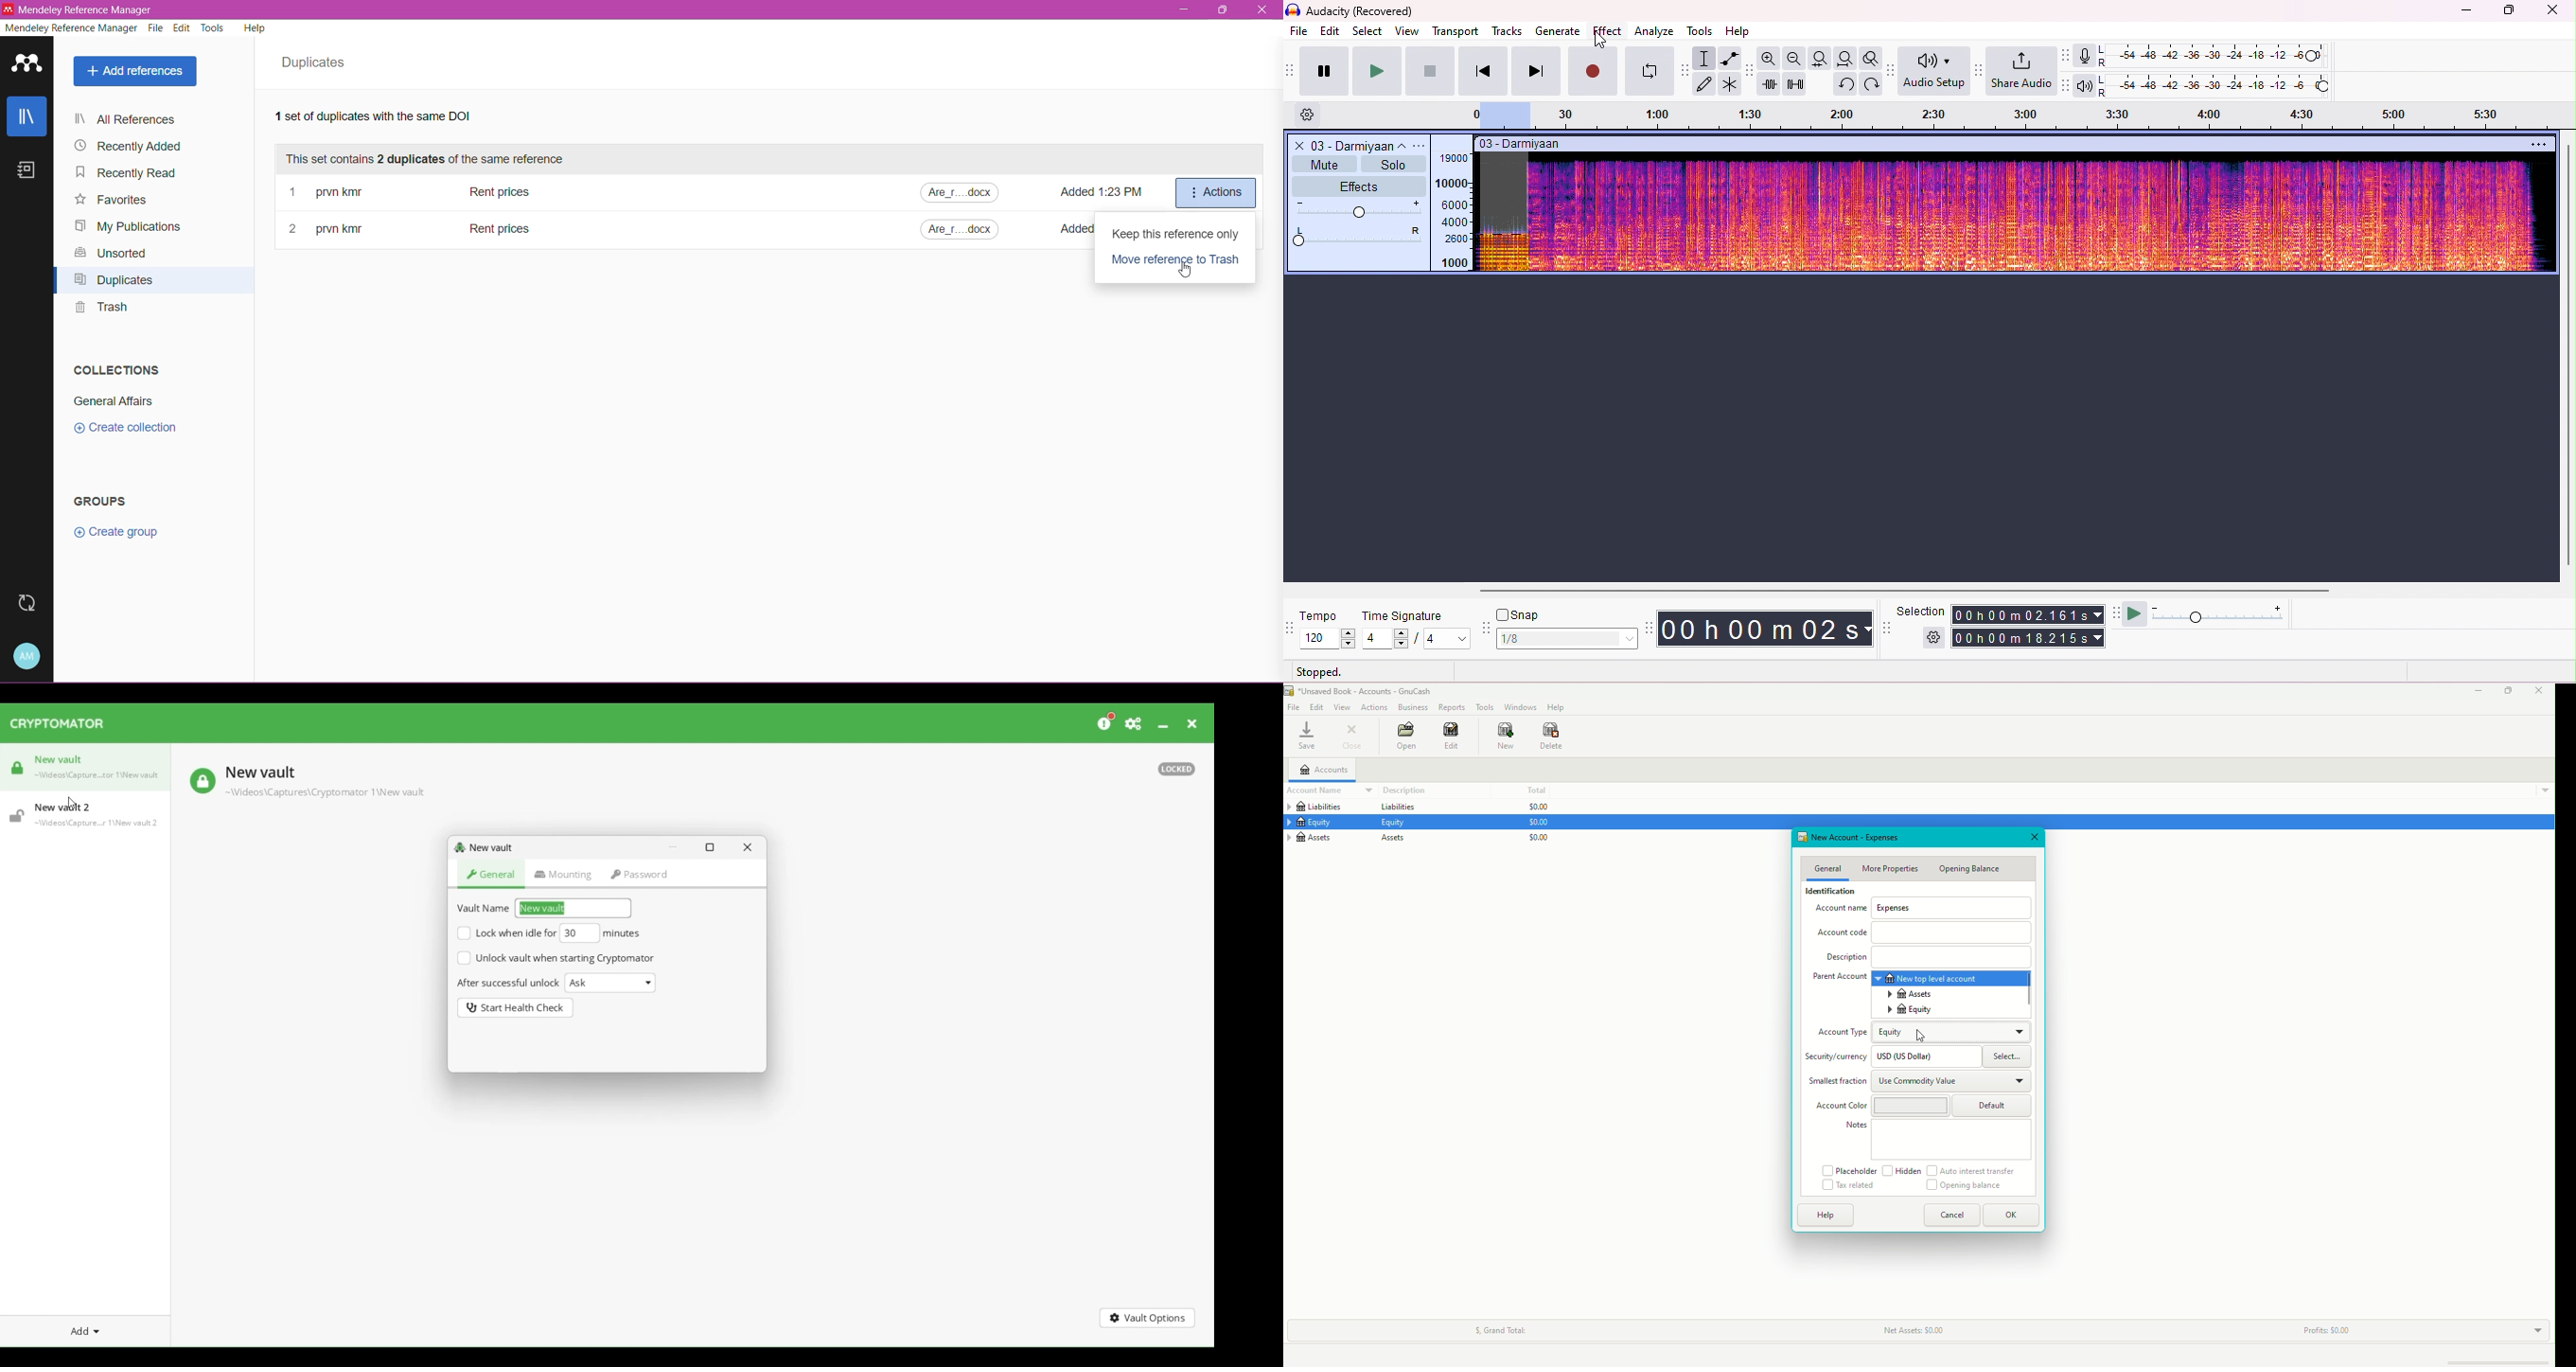 The image size is (2576, 1372). I want to click on select tempo, so click(1328, 638).